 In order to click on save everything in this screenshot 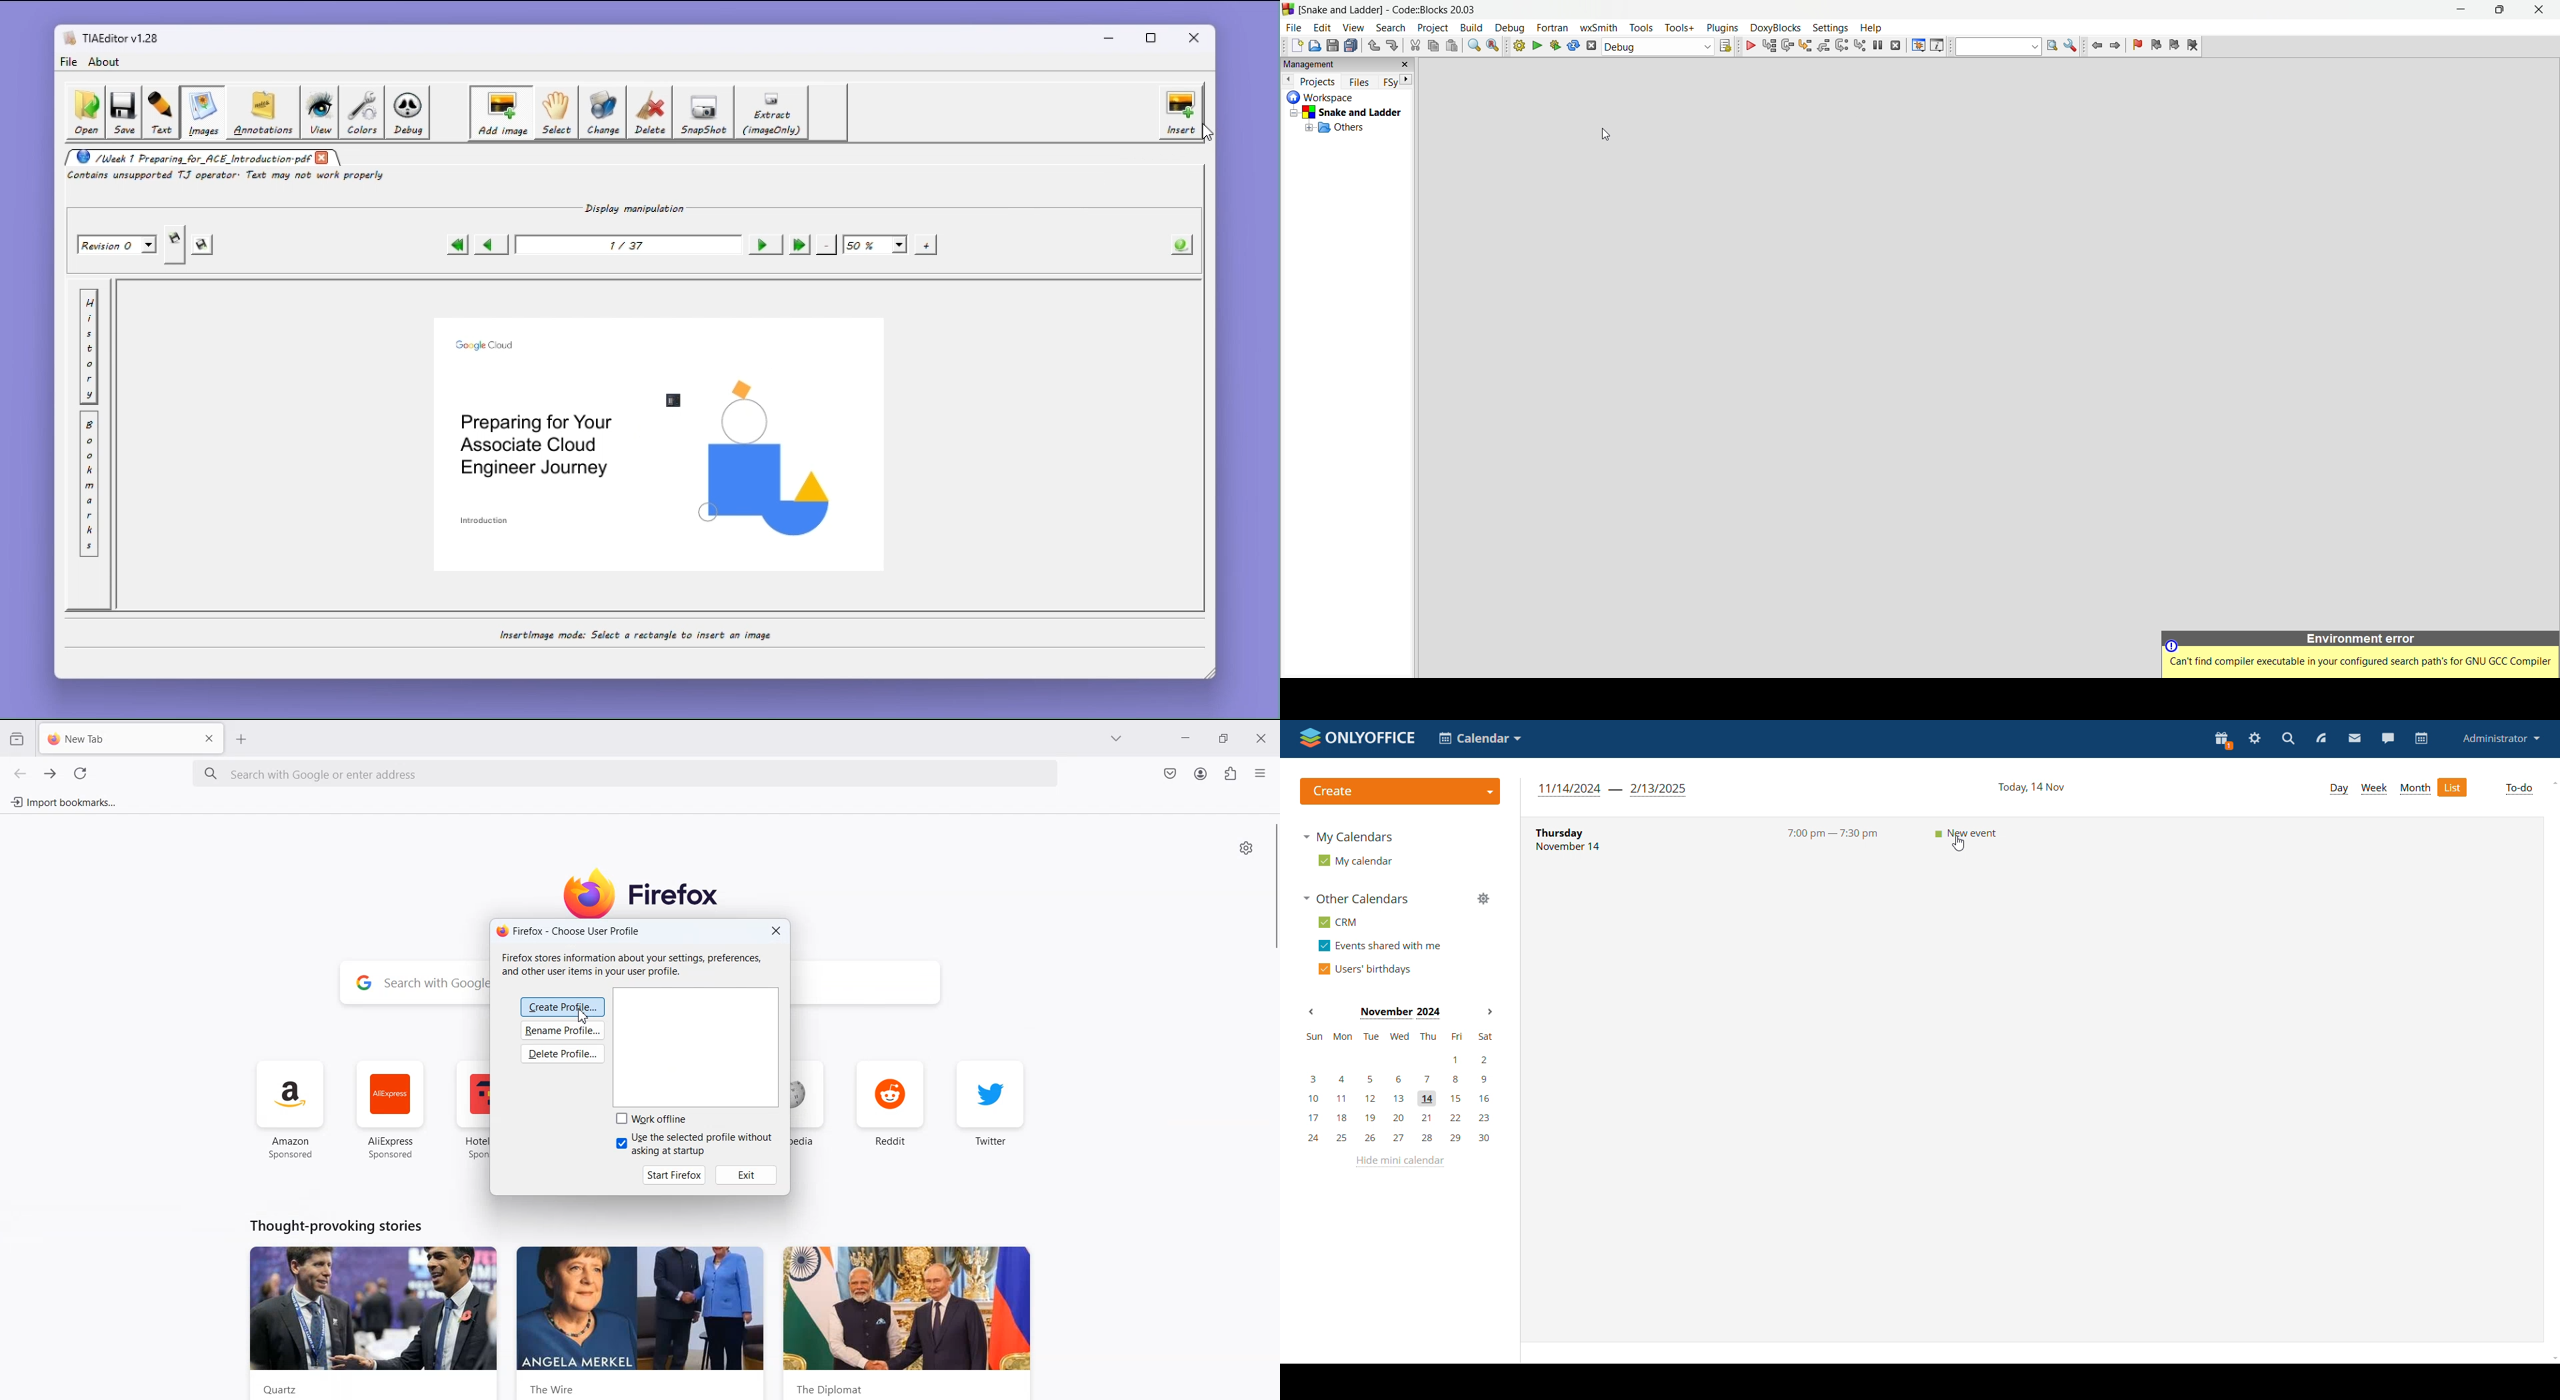, I will do `click(1351, 46)`.